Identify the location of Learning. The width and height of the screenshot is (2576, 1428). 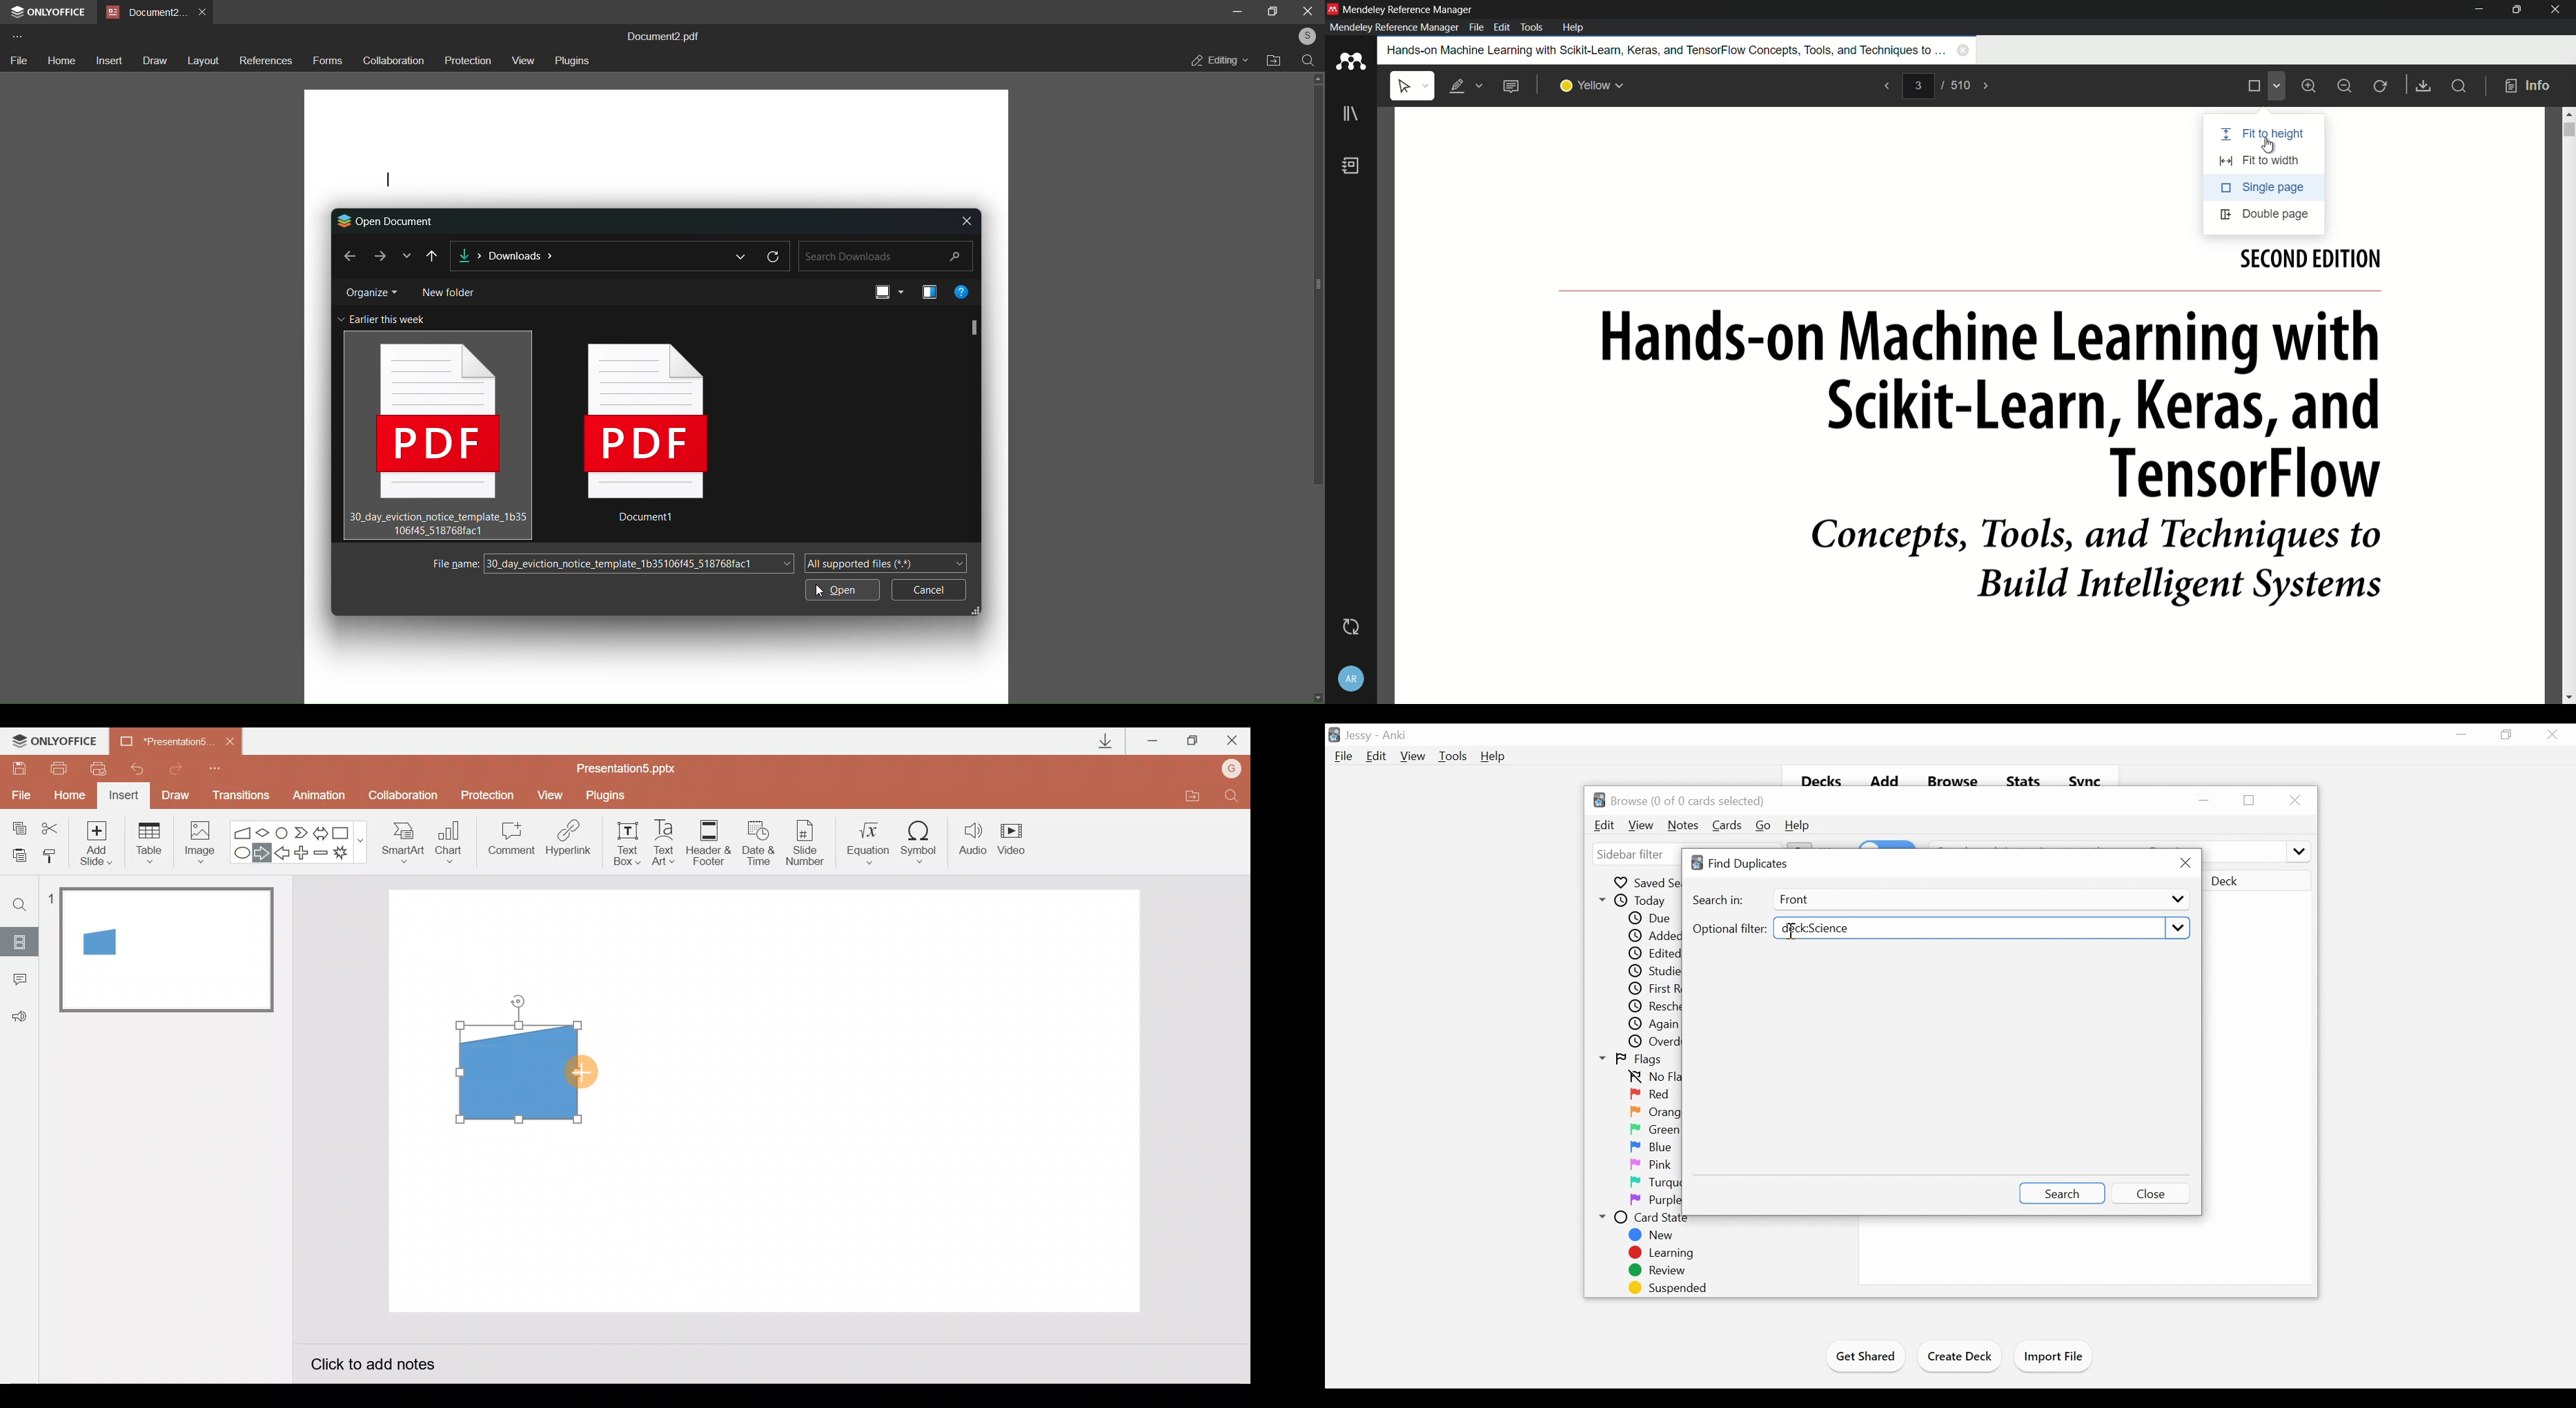
(1660, 1253).